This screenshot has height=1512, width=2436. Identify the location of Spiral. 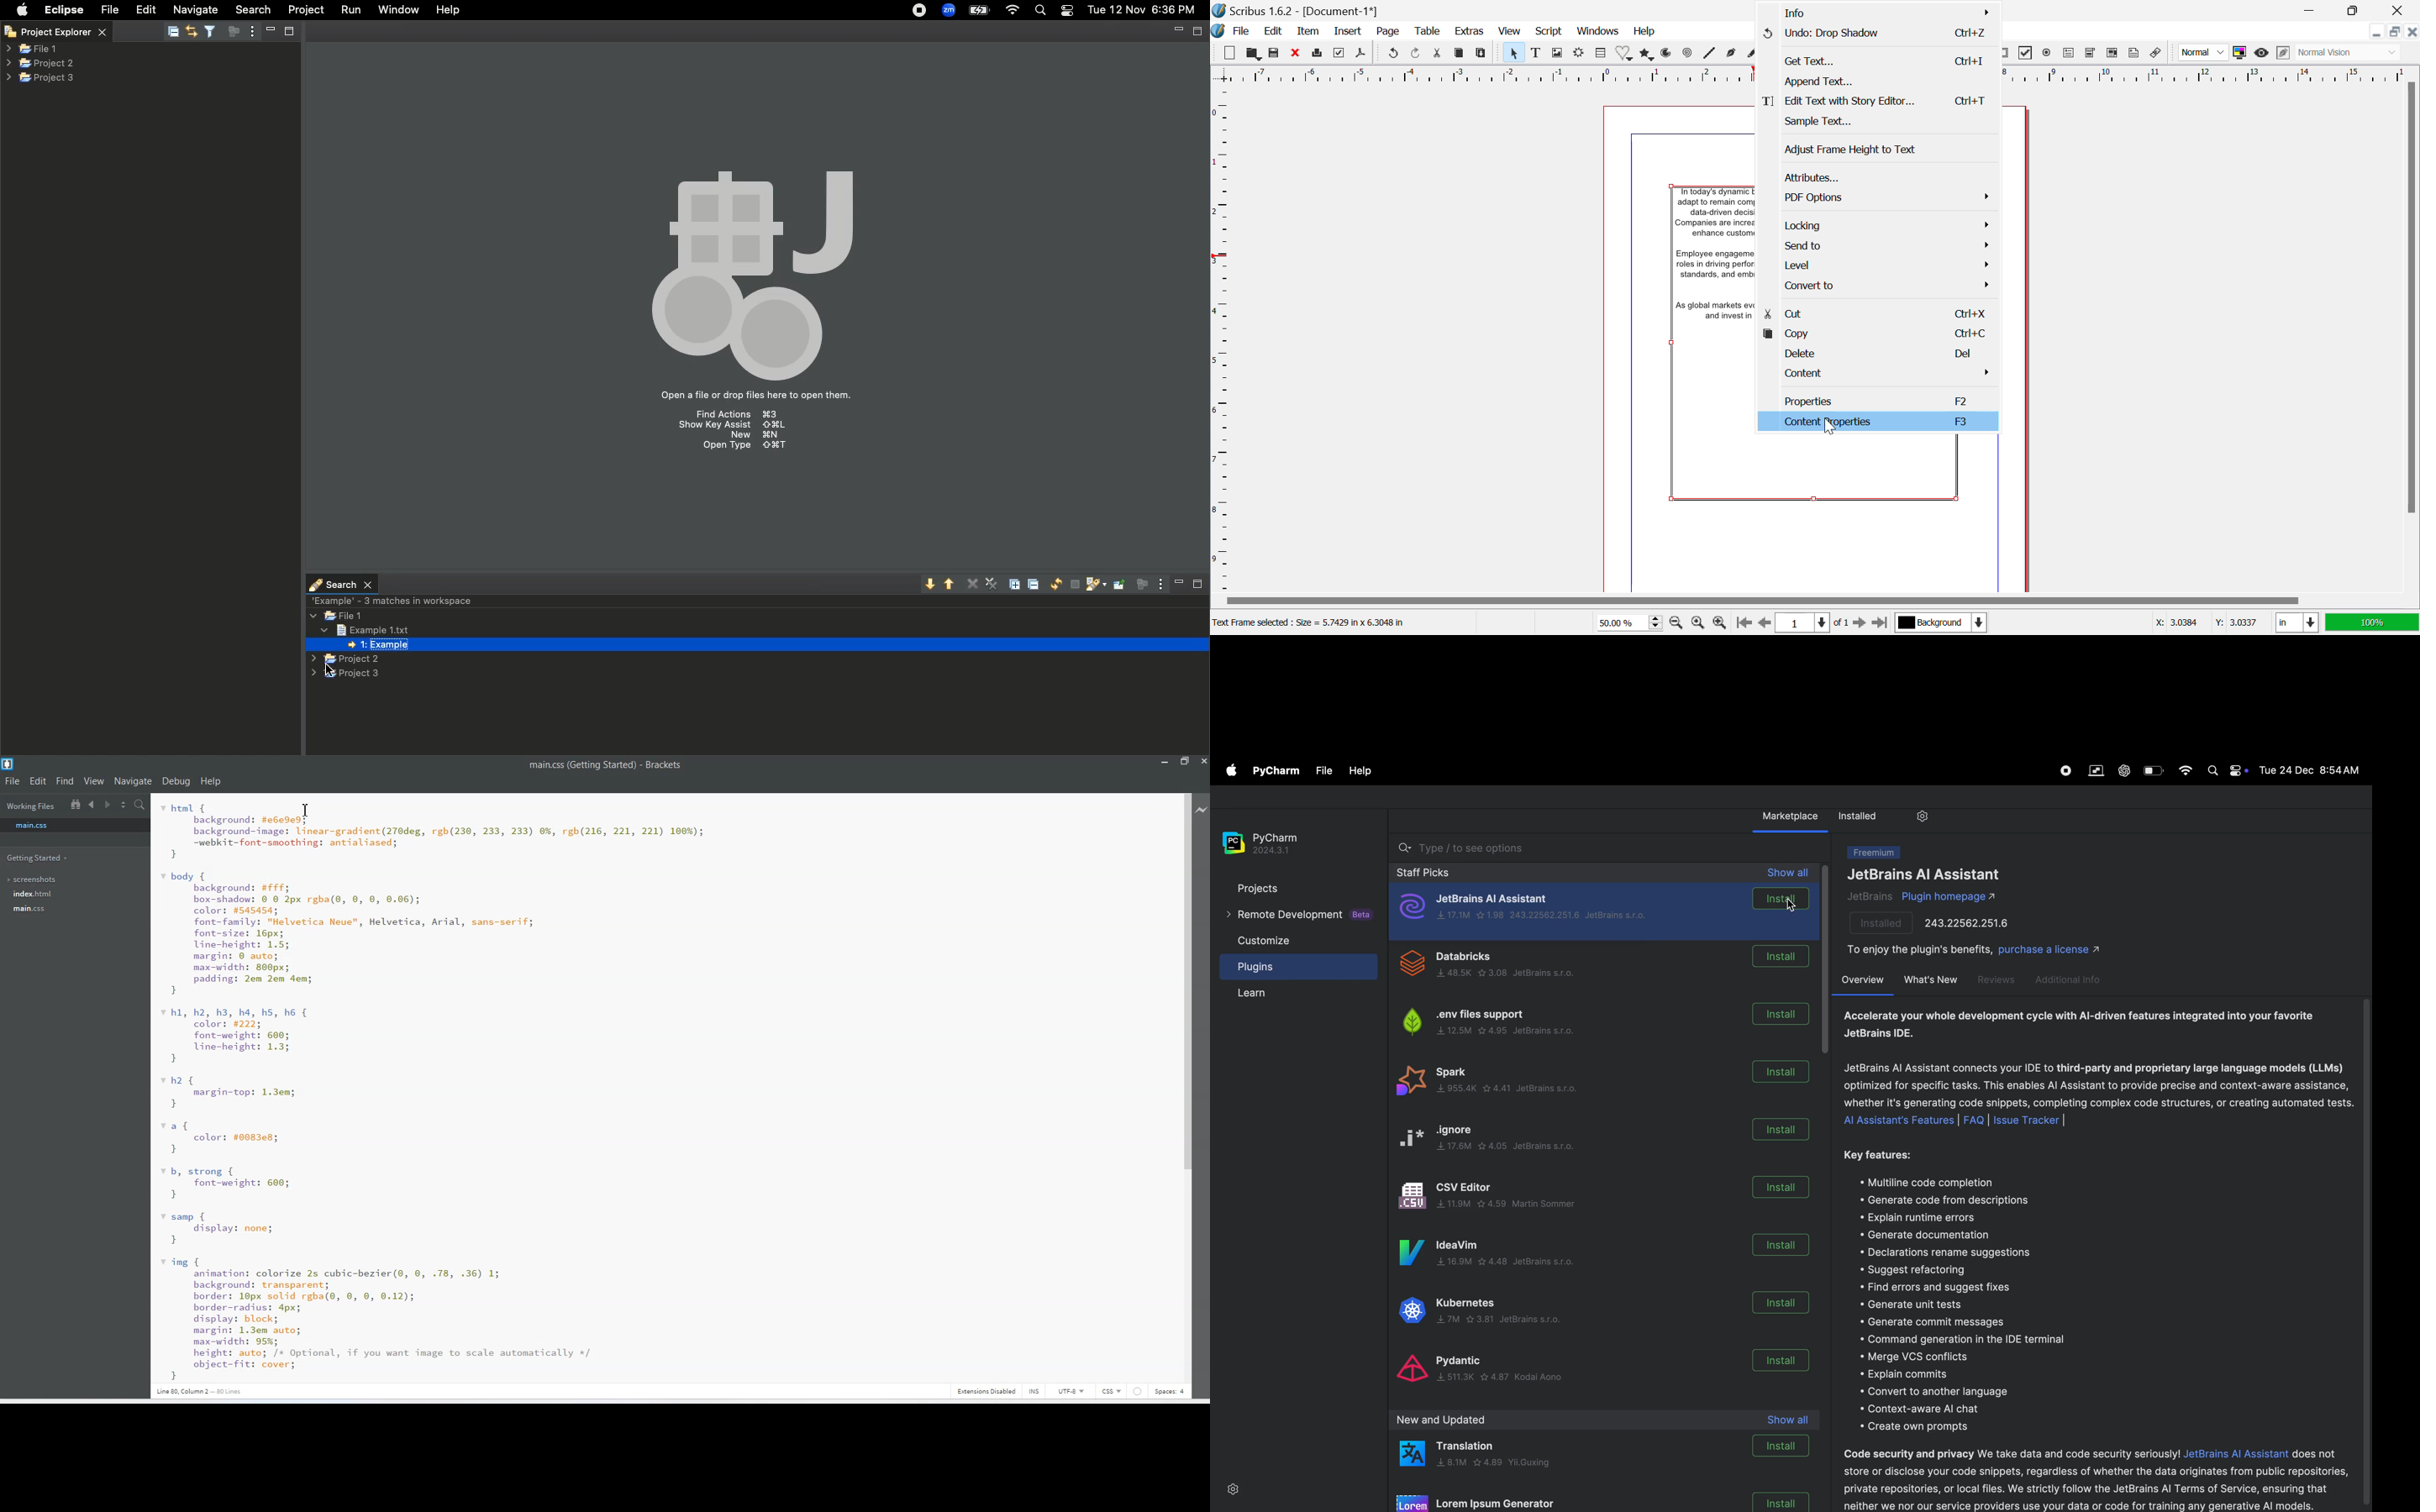
(1709, 53).